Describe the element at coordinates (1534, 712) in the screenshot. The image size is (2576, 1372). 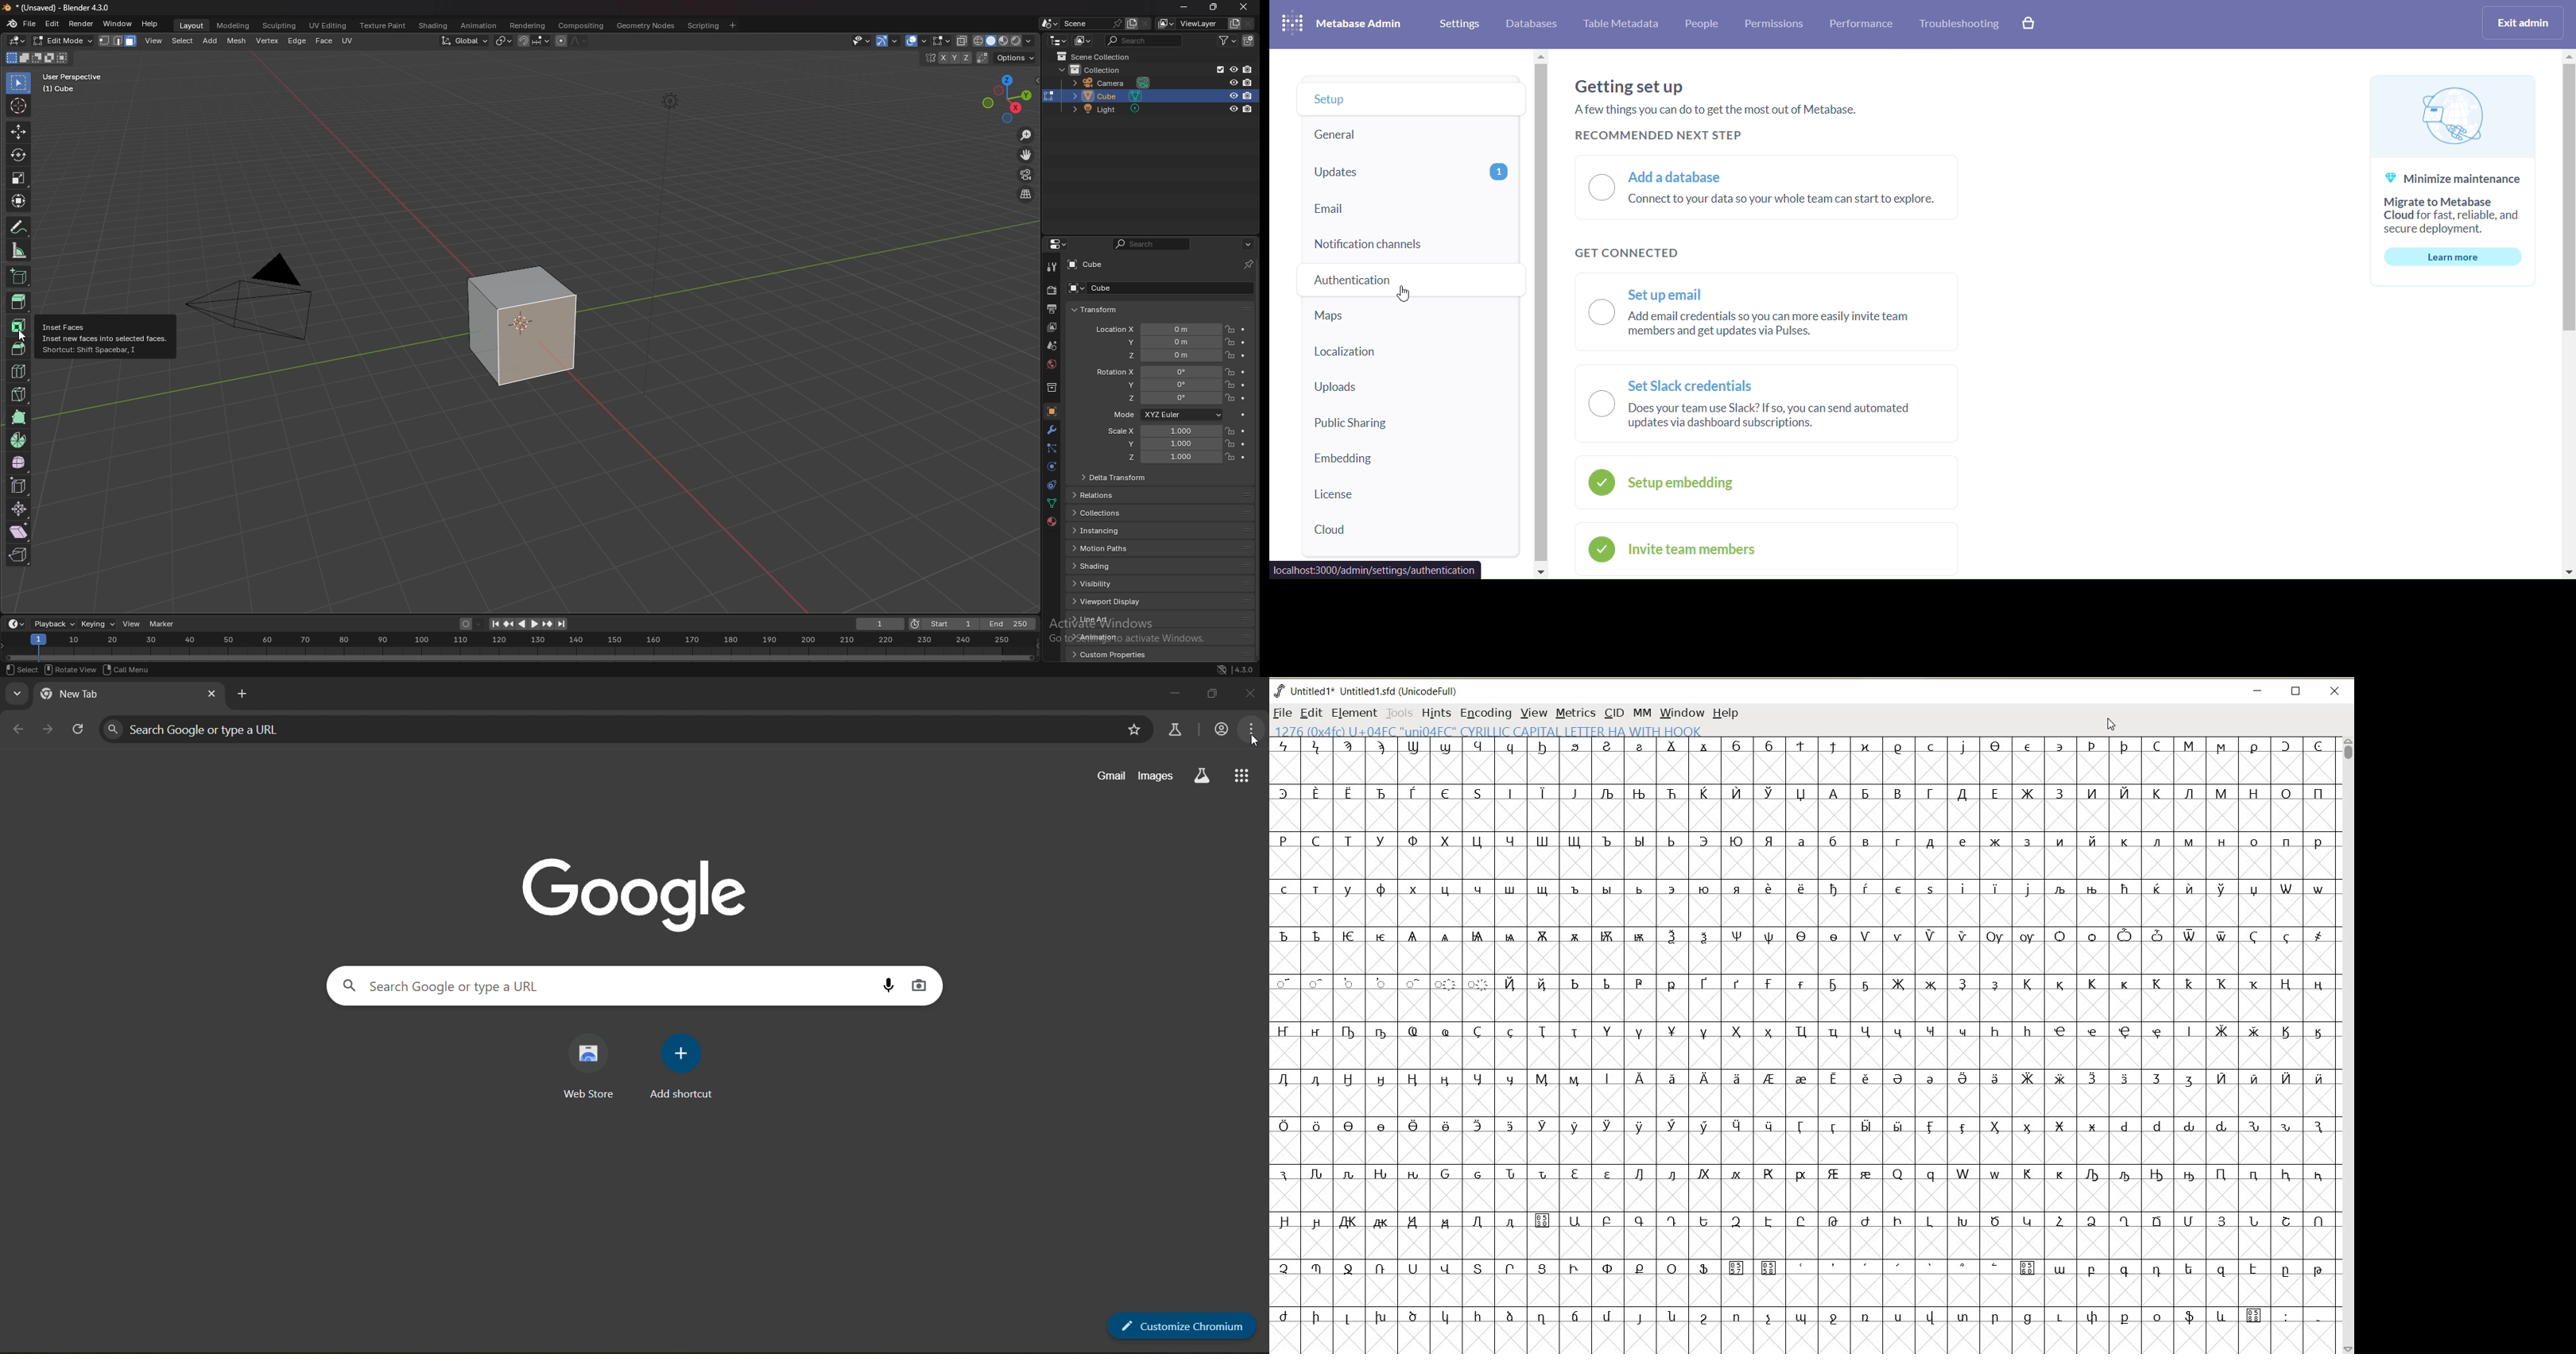
I see `VIEW` at that location.